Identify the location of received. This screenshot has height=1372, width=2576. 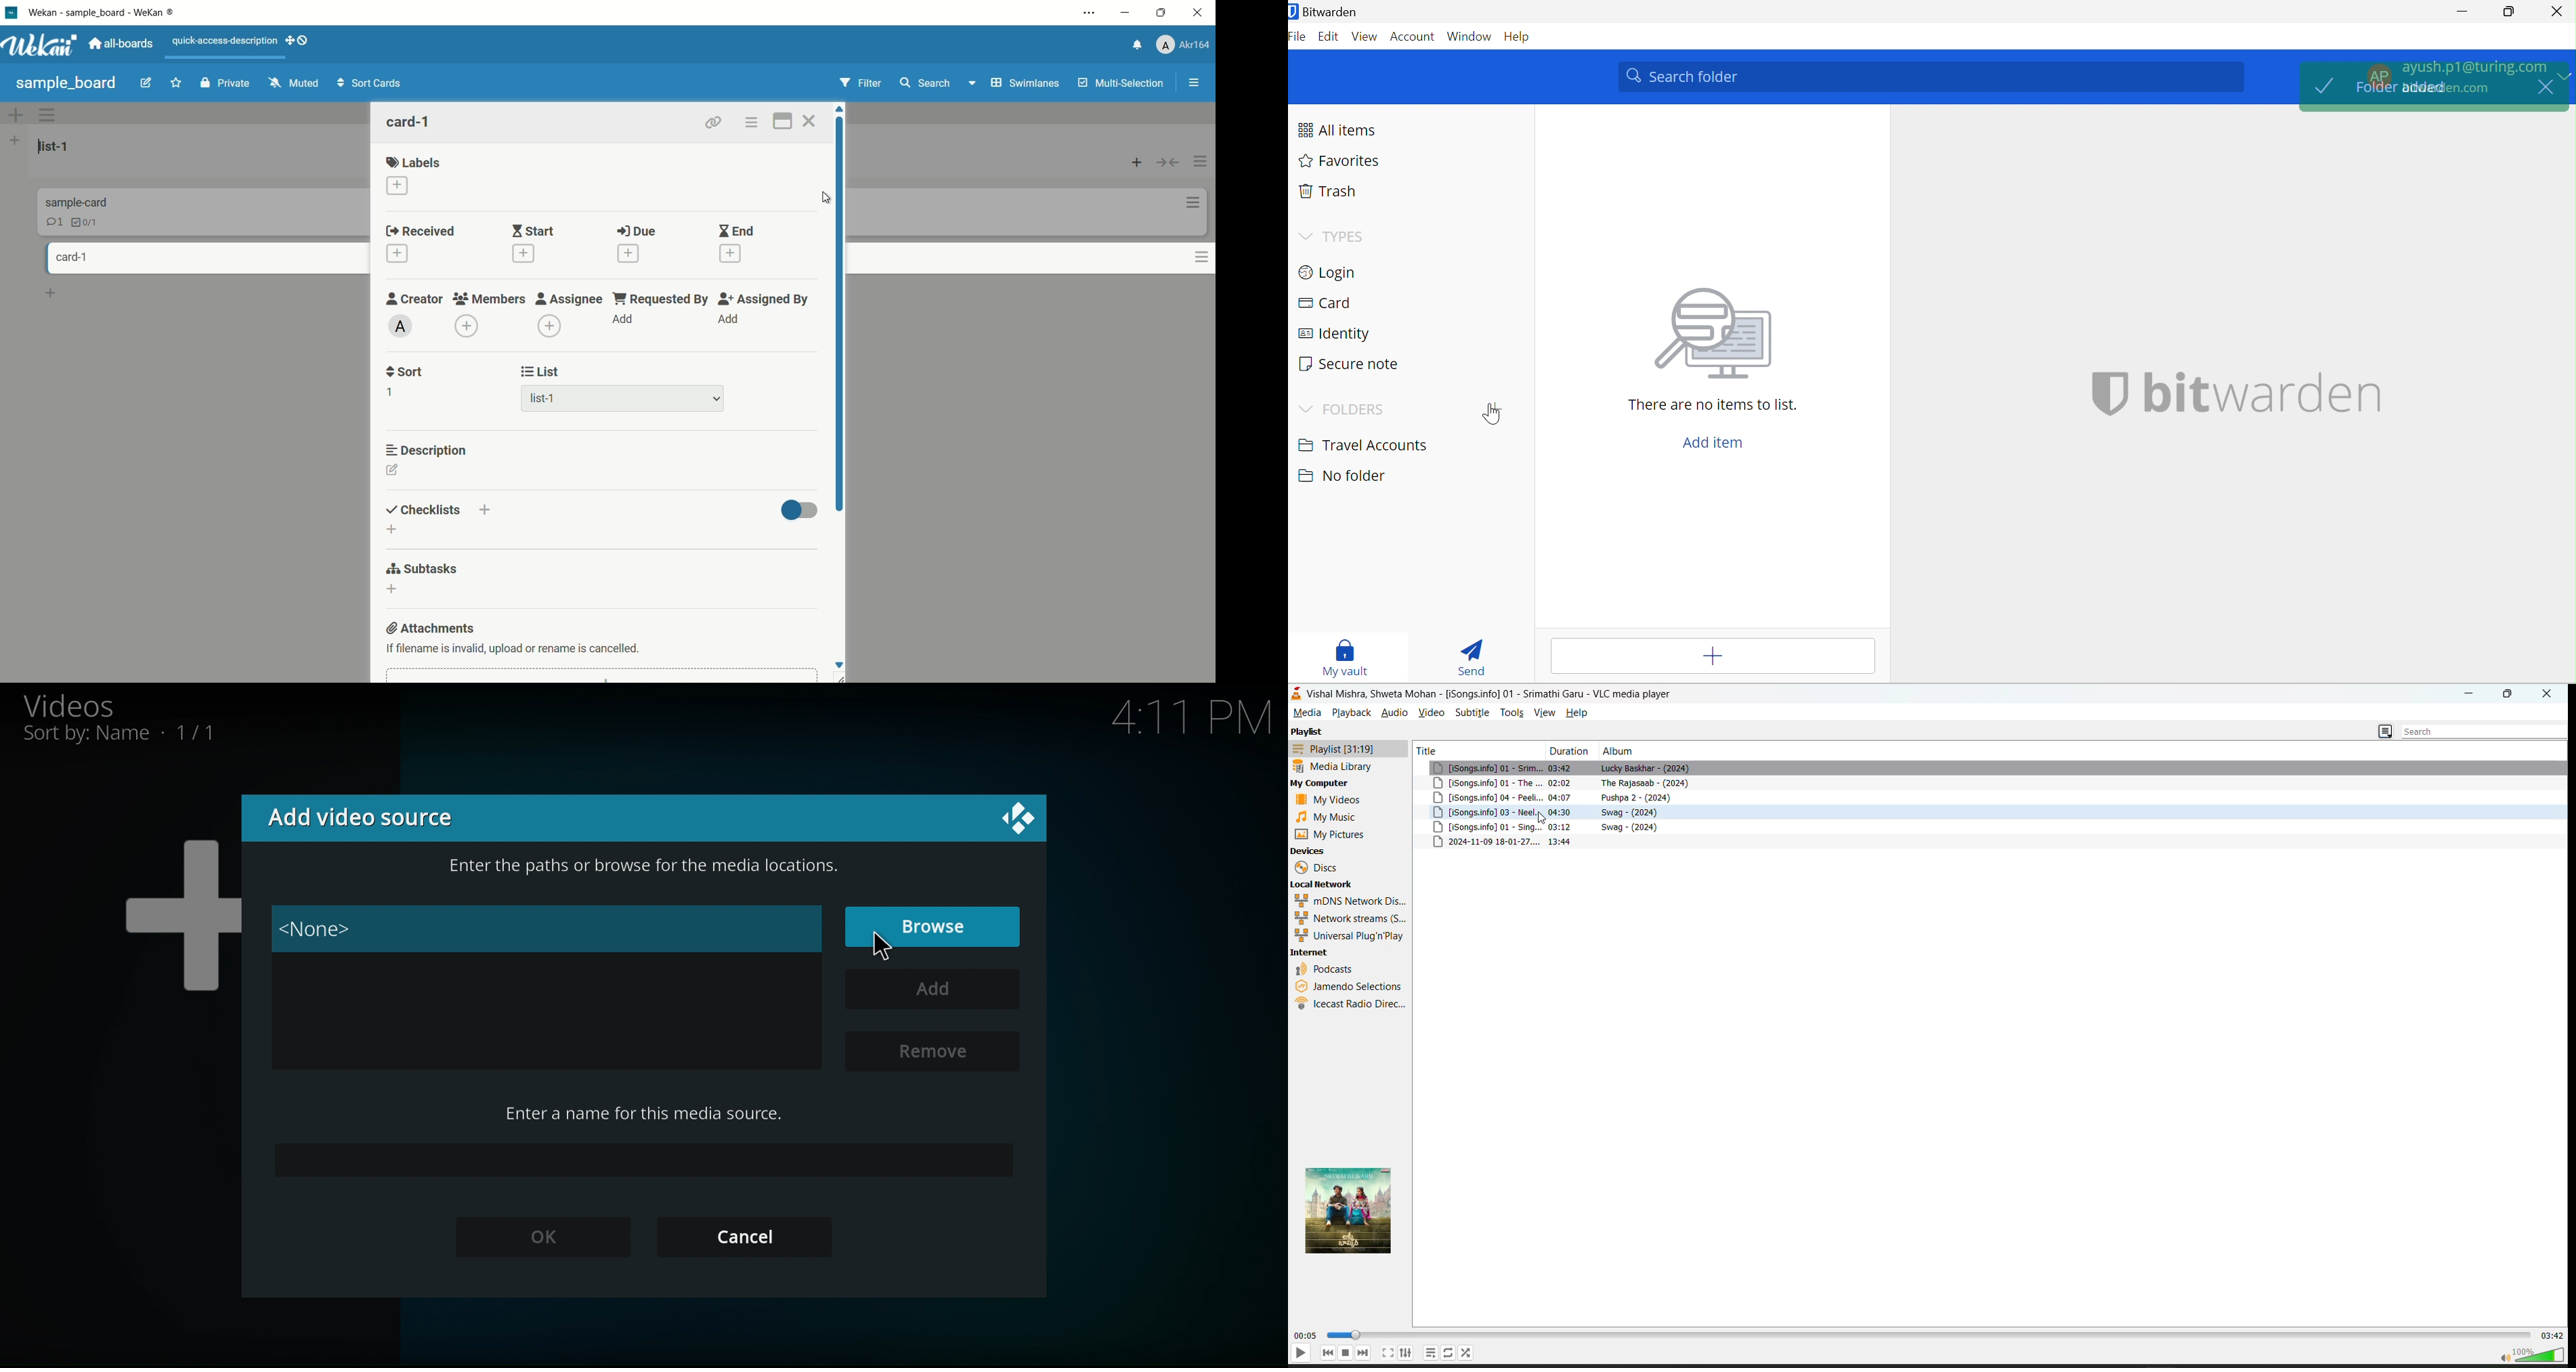
(420, 231).